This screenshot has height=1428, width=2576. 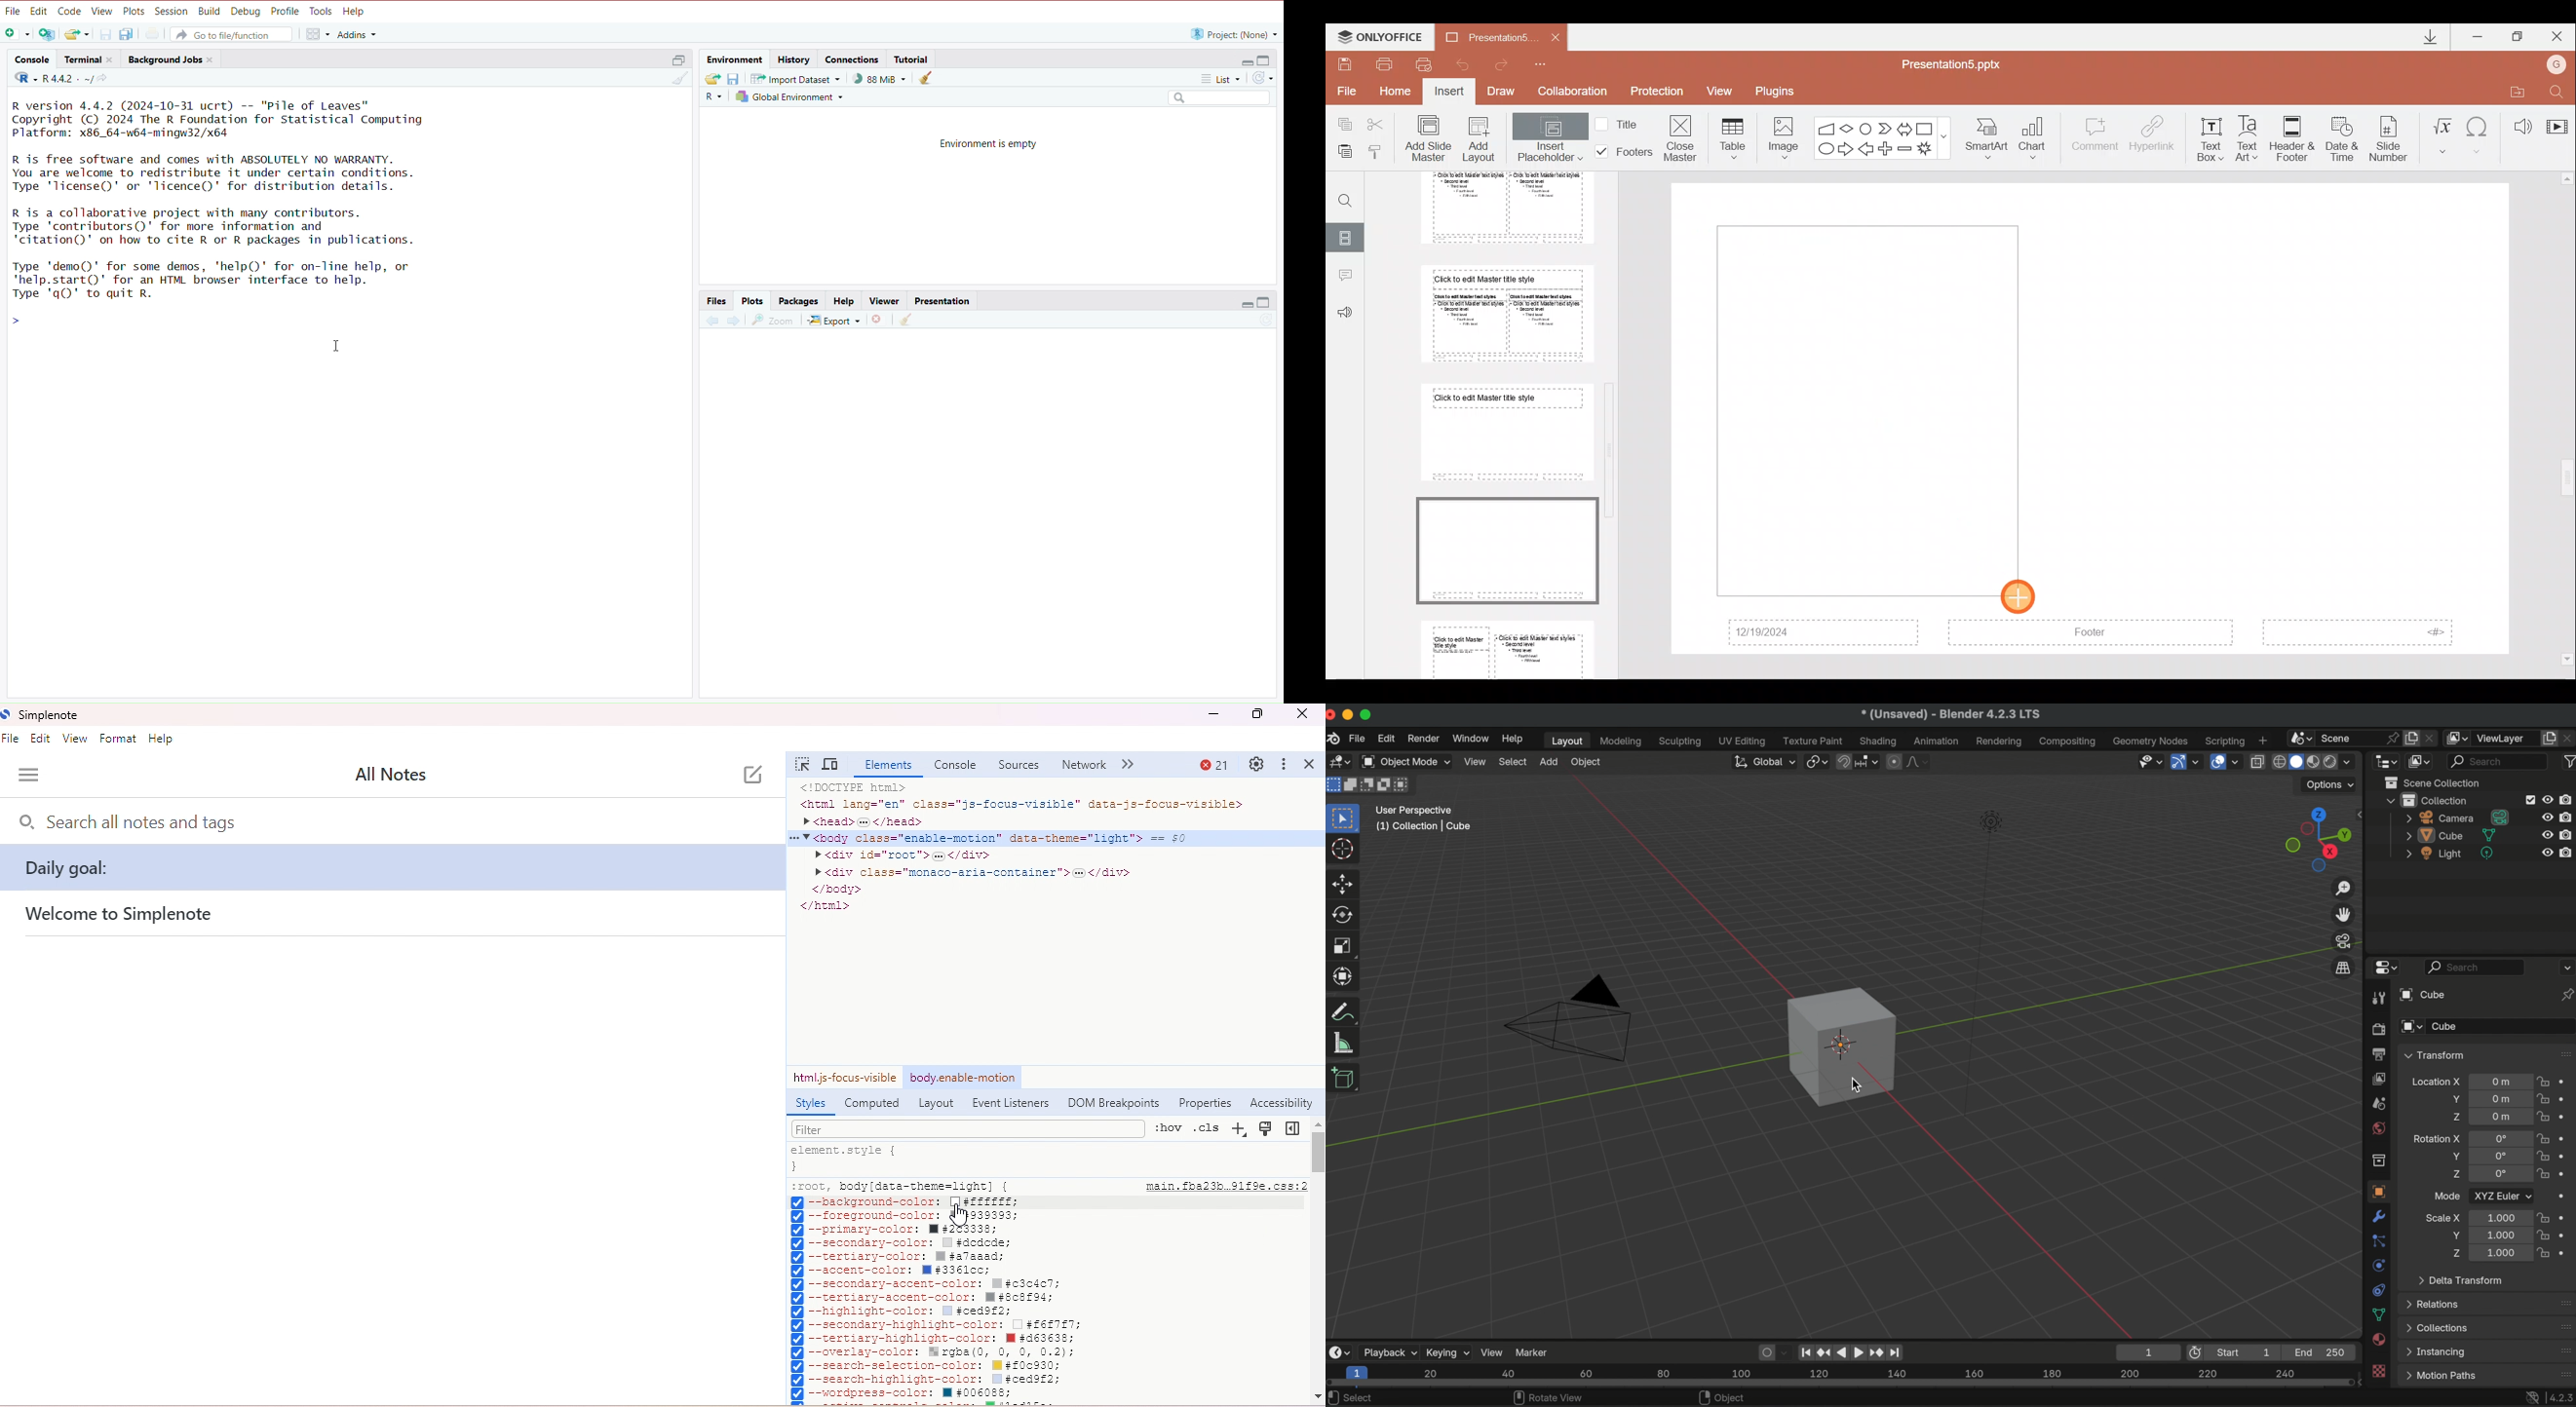 What do you see at coordinates (935, 1338) in the screenshot?
I see `tertiary-highlight-color` at bounding box center [935, 1338].